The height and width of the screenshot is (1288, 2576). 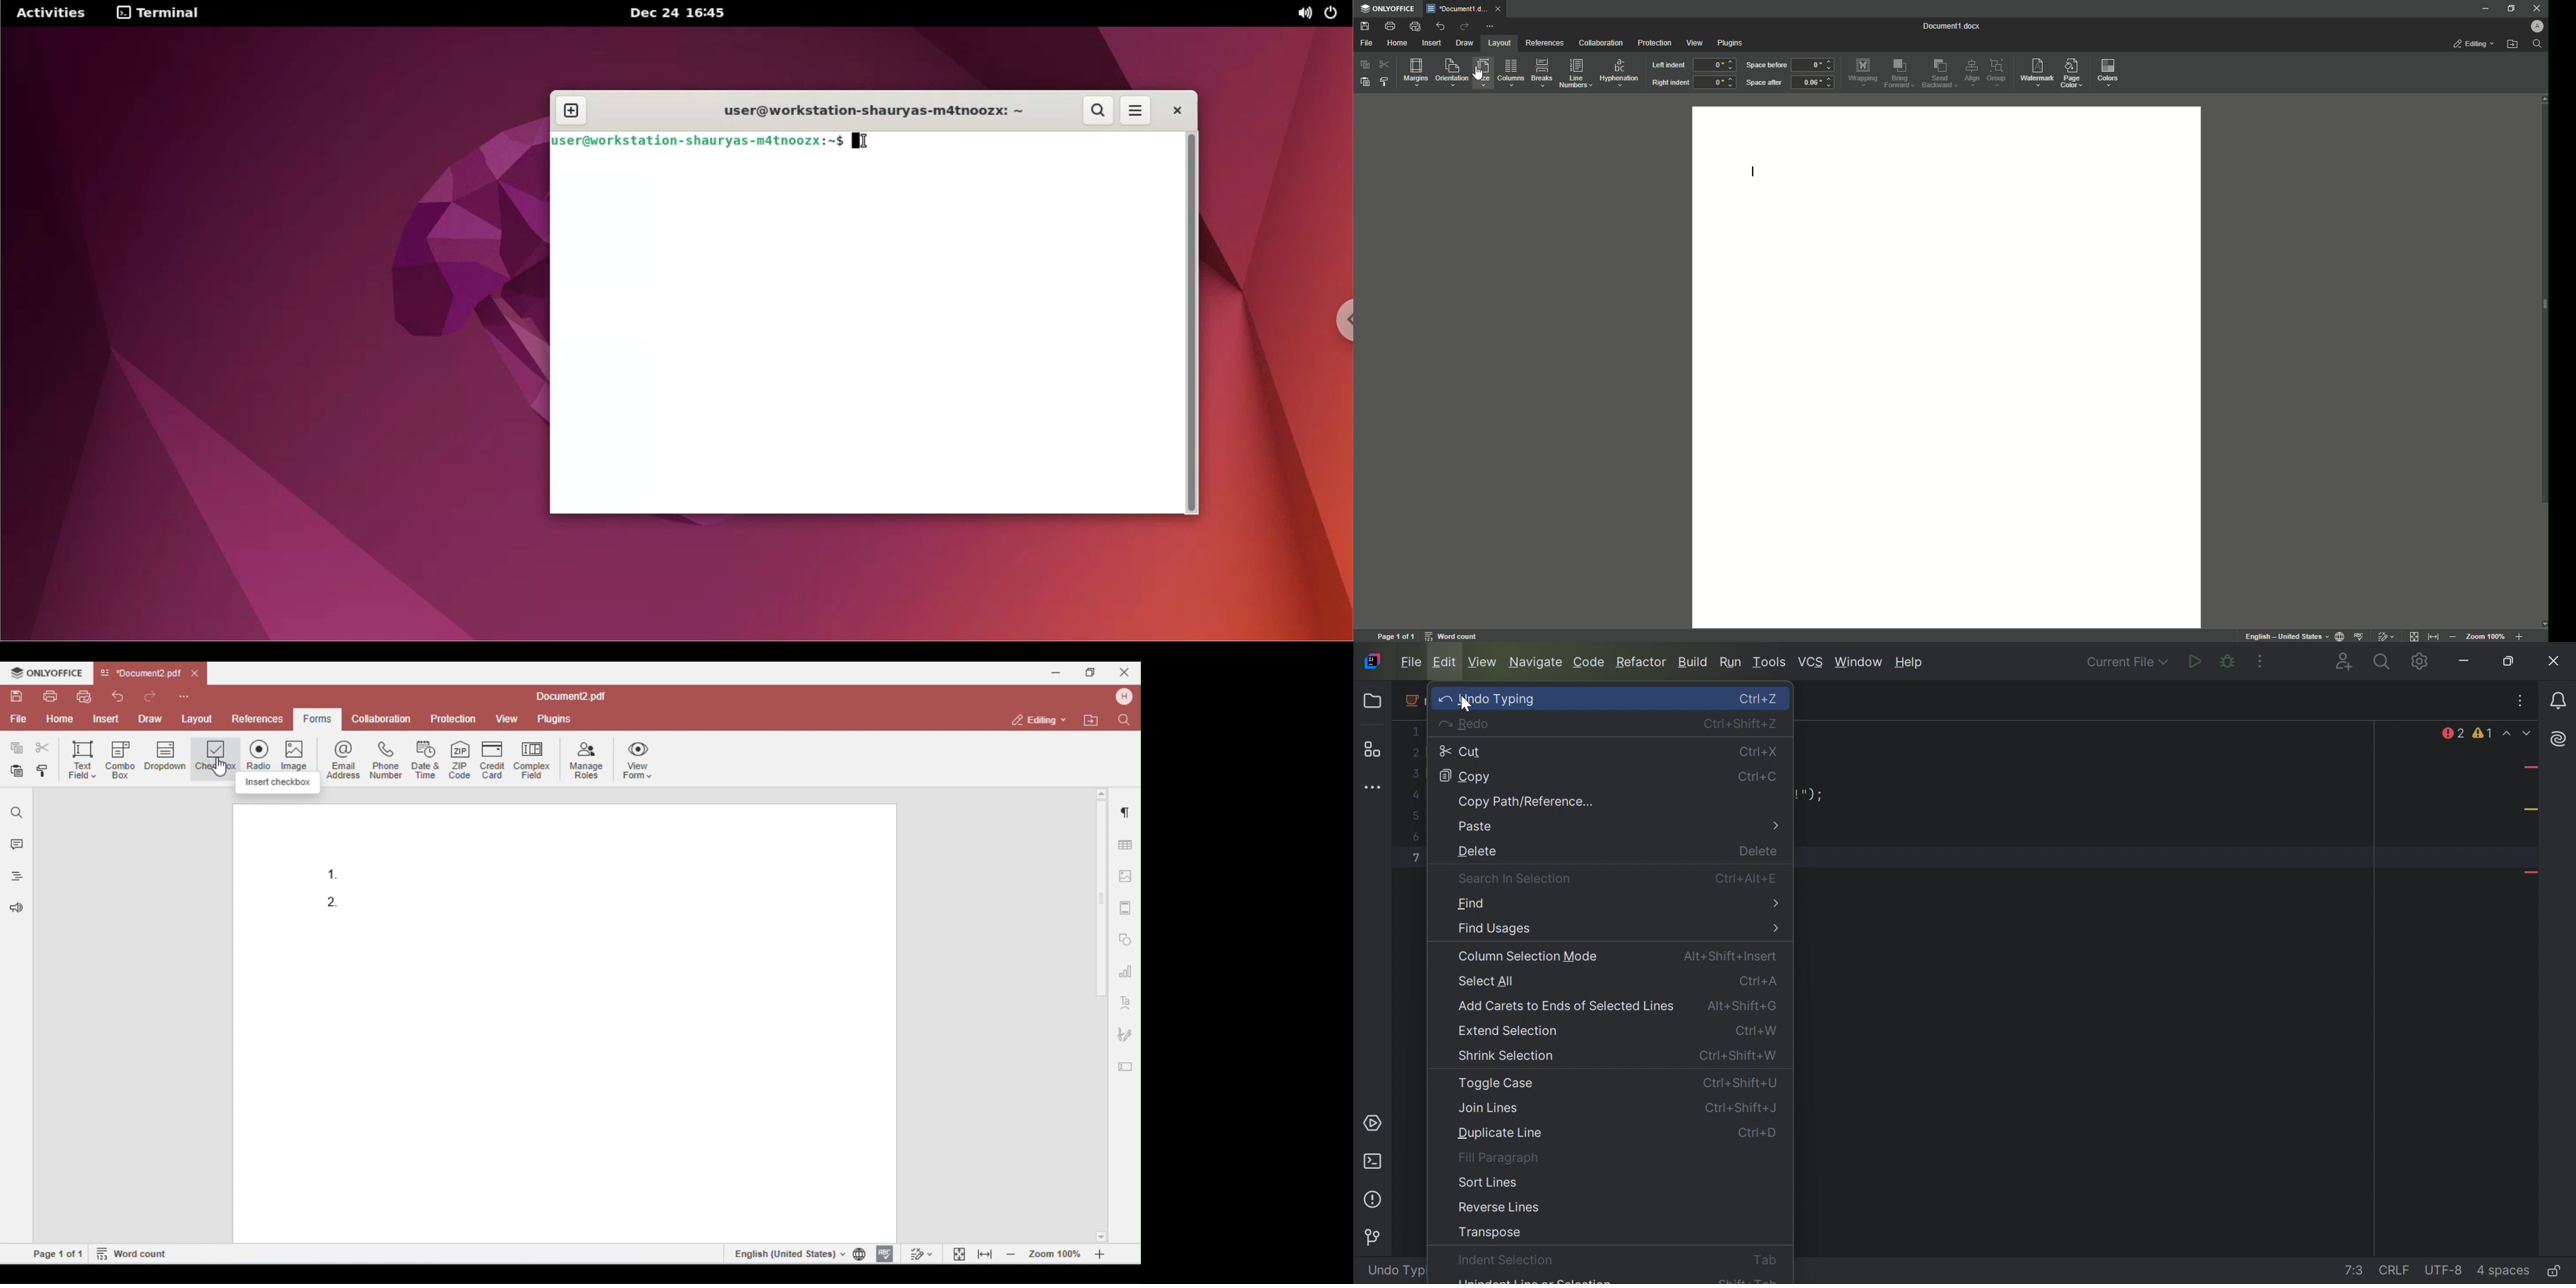 I want to click on Home, so click(x=1399, y=44).